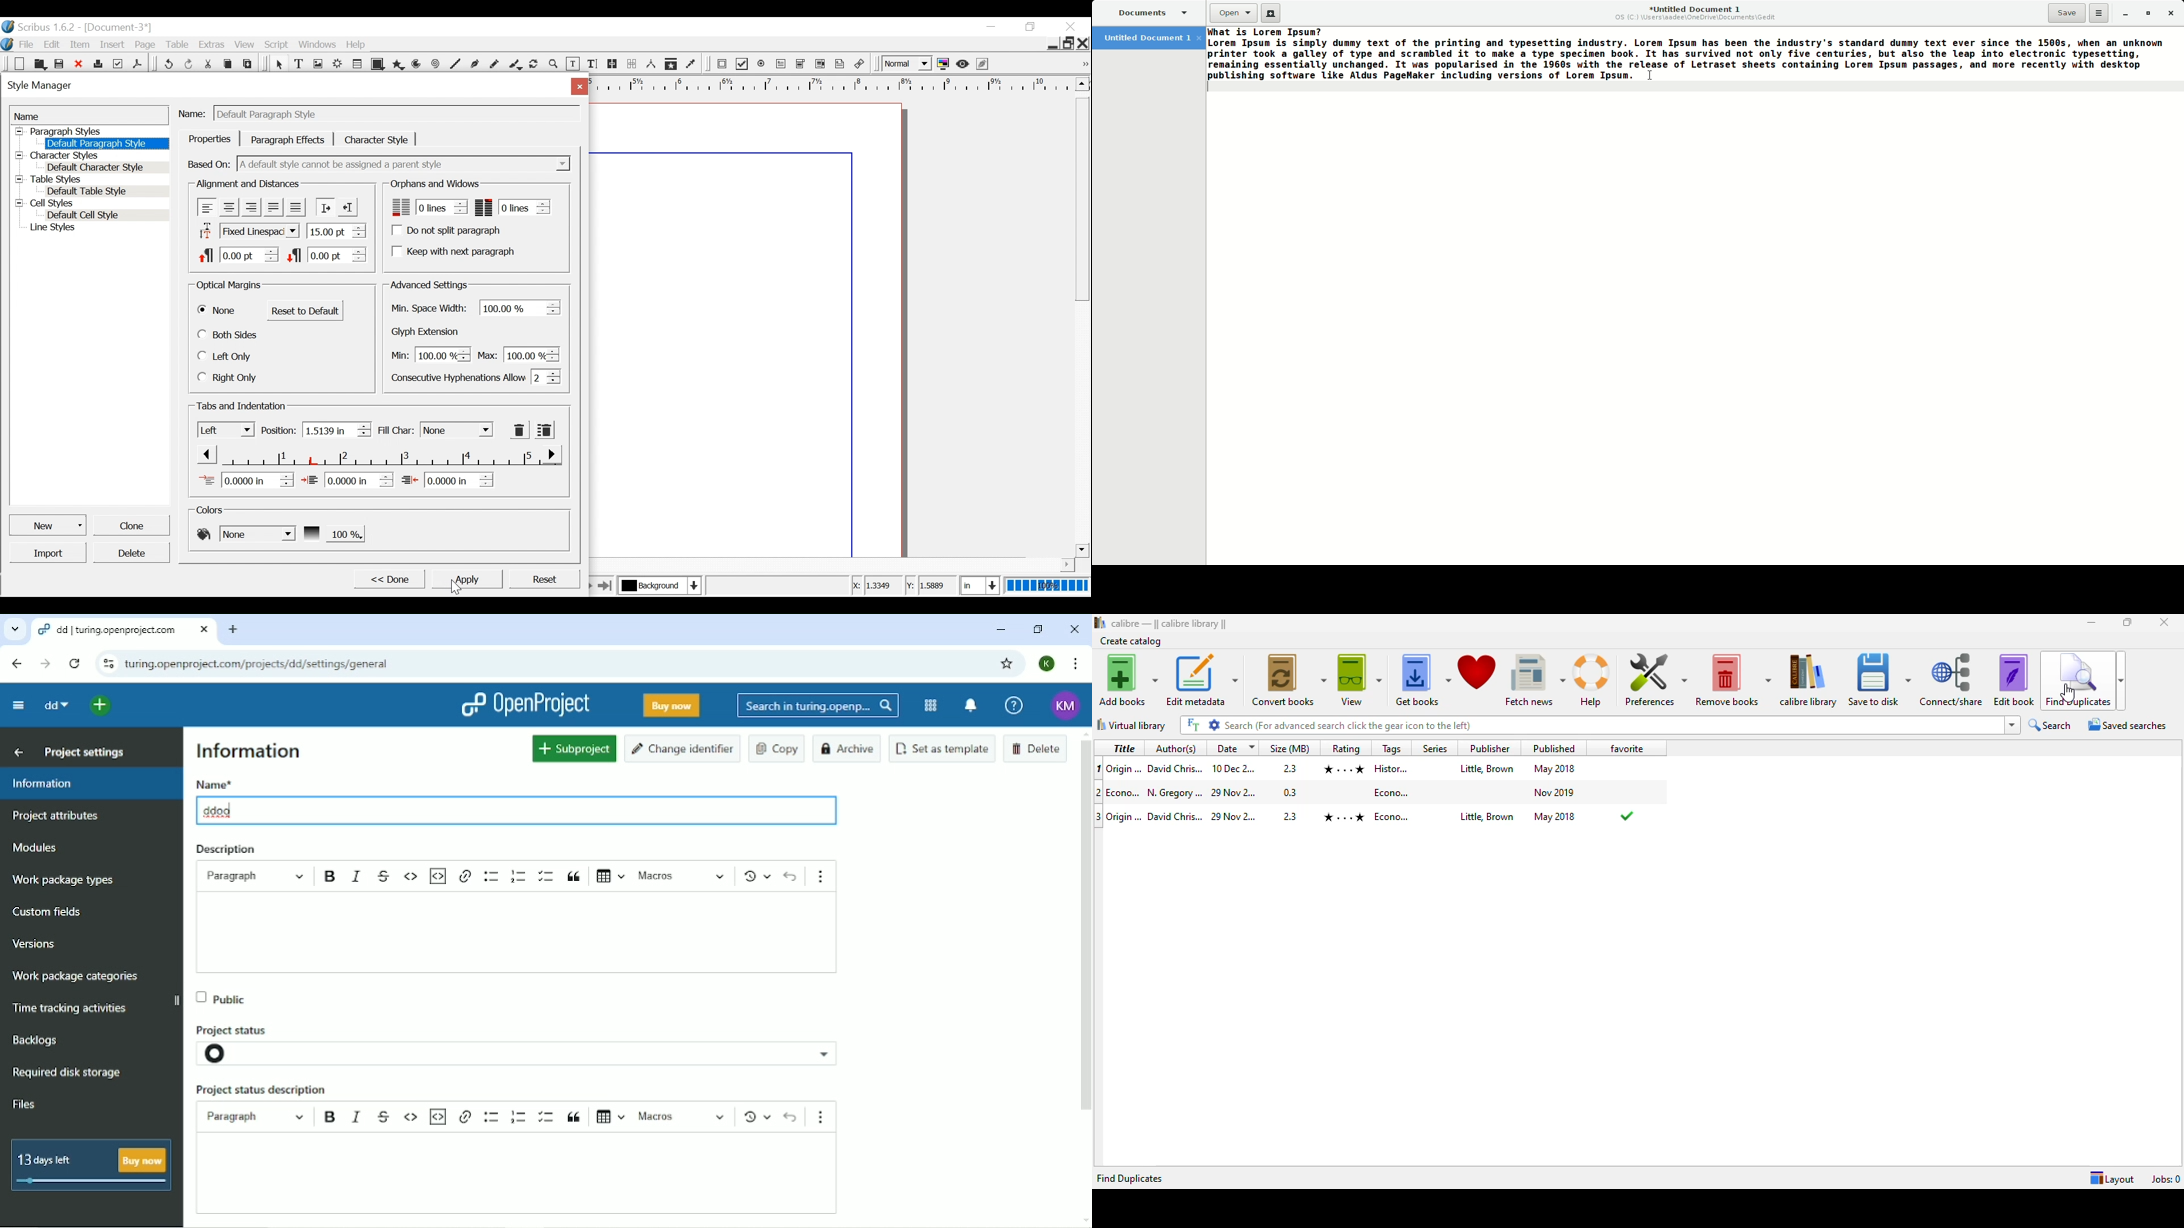  I want to click on Measurements, so click(651, 64).